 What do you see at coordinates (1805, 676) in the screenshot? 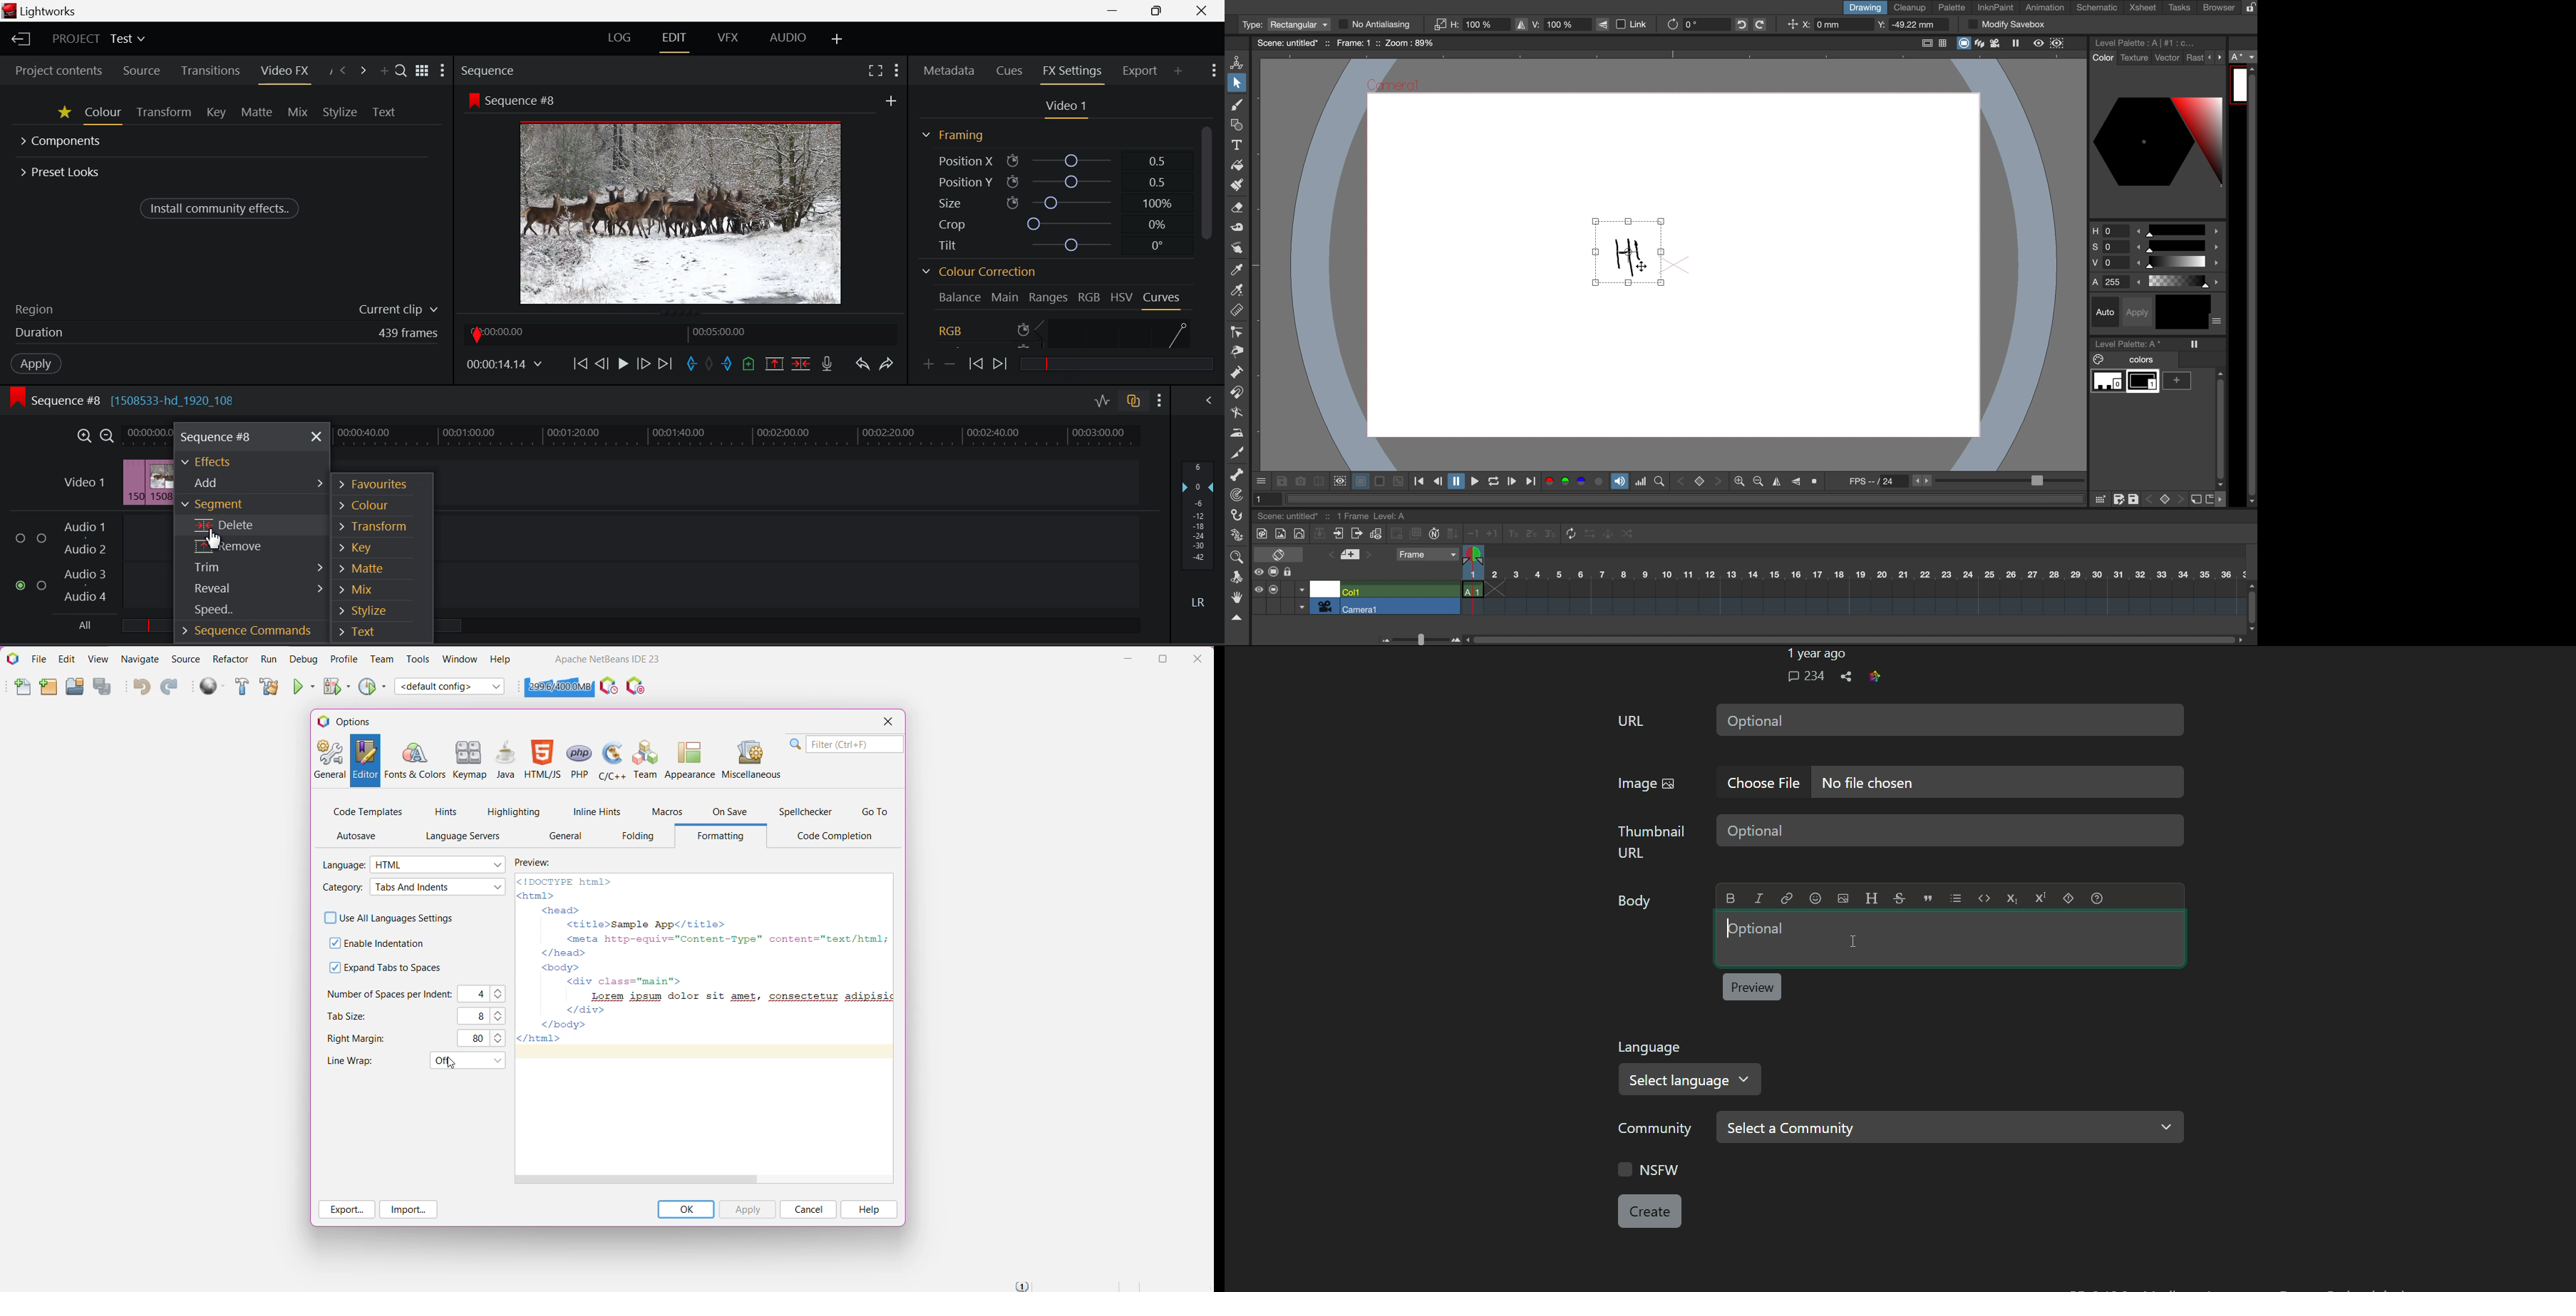
I see `Comments` at bounding box center [1805, 676].